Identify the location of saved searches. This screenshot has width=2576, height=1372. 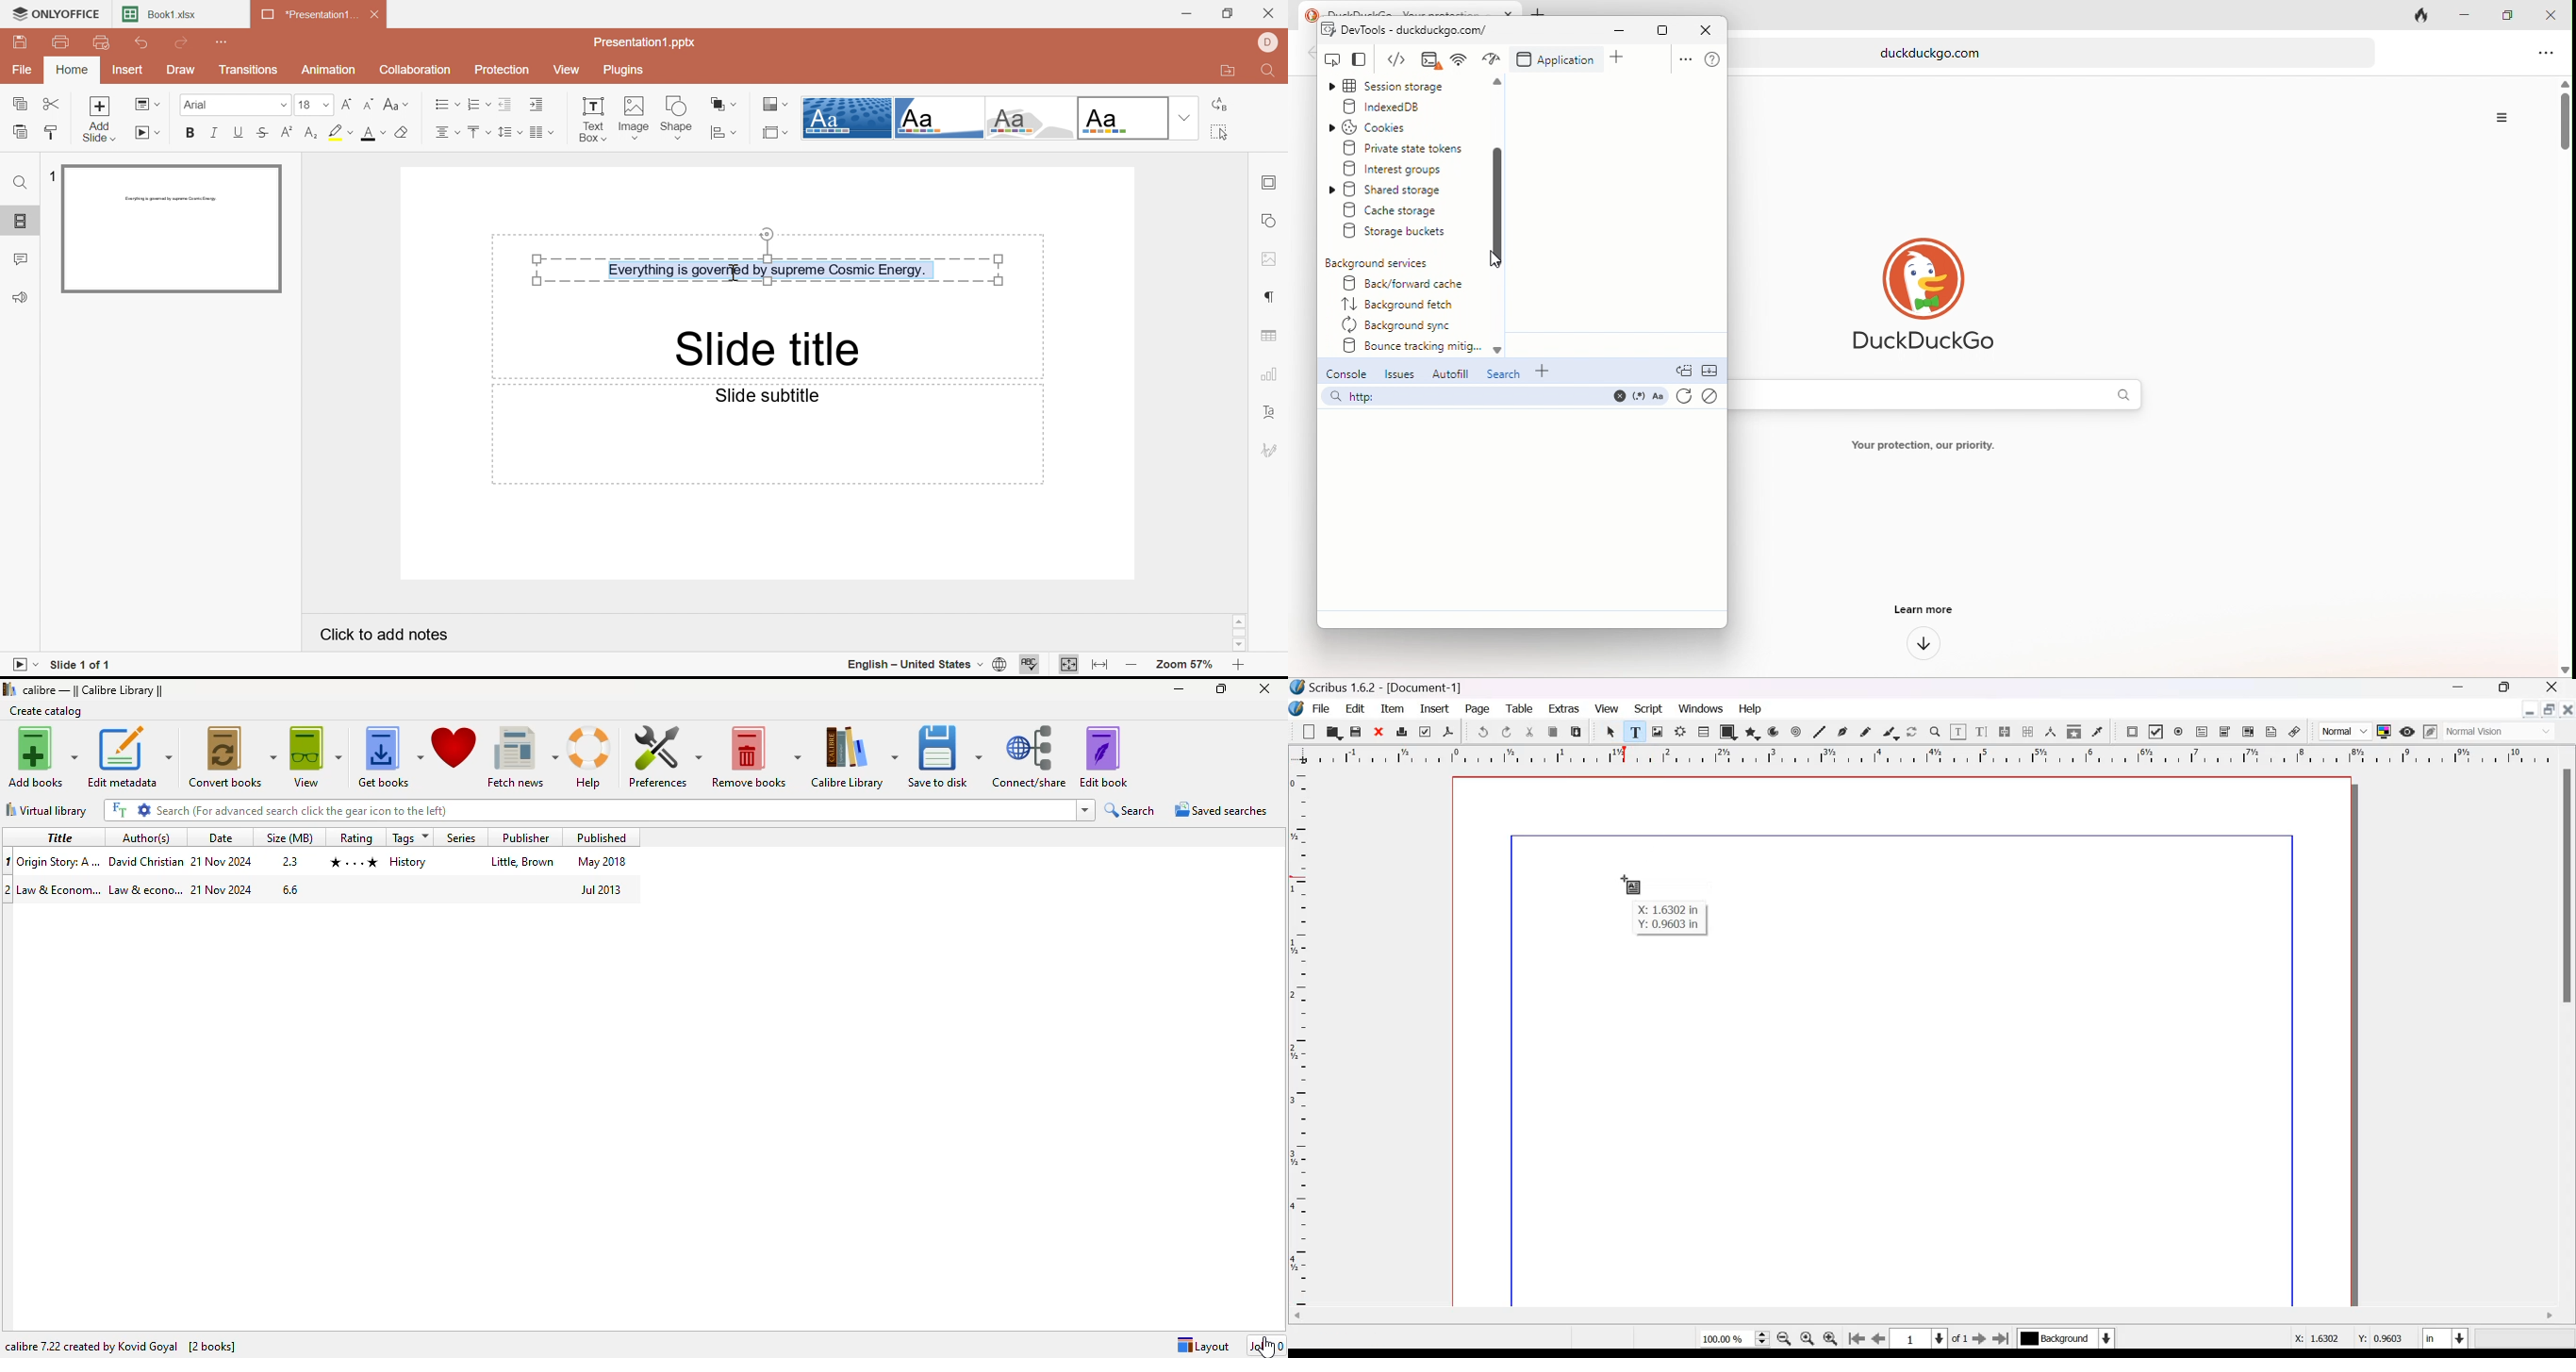
(1222, 809).